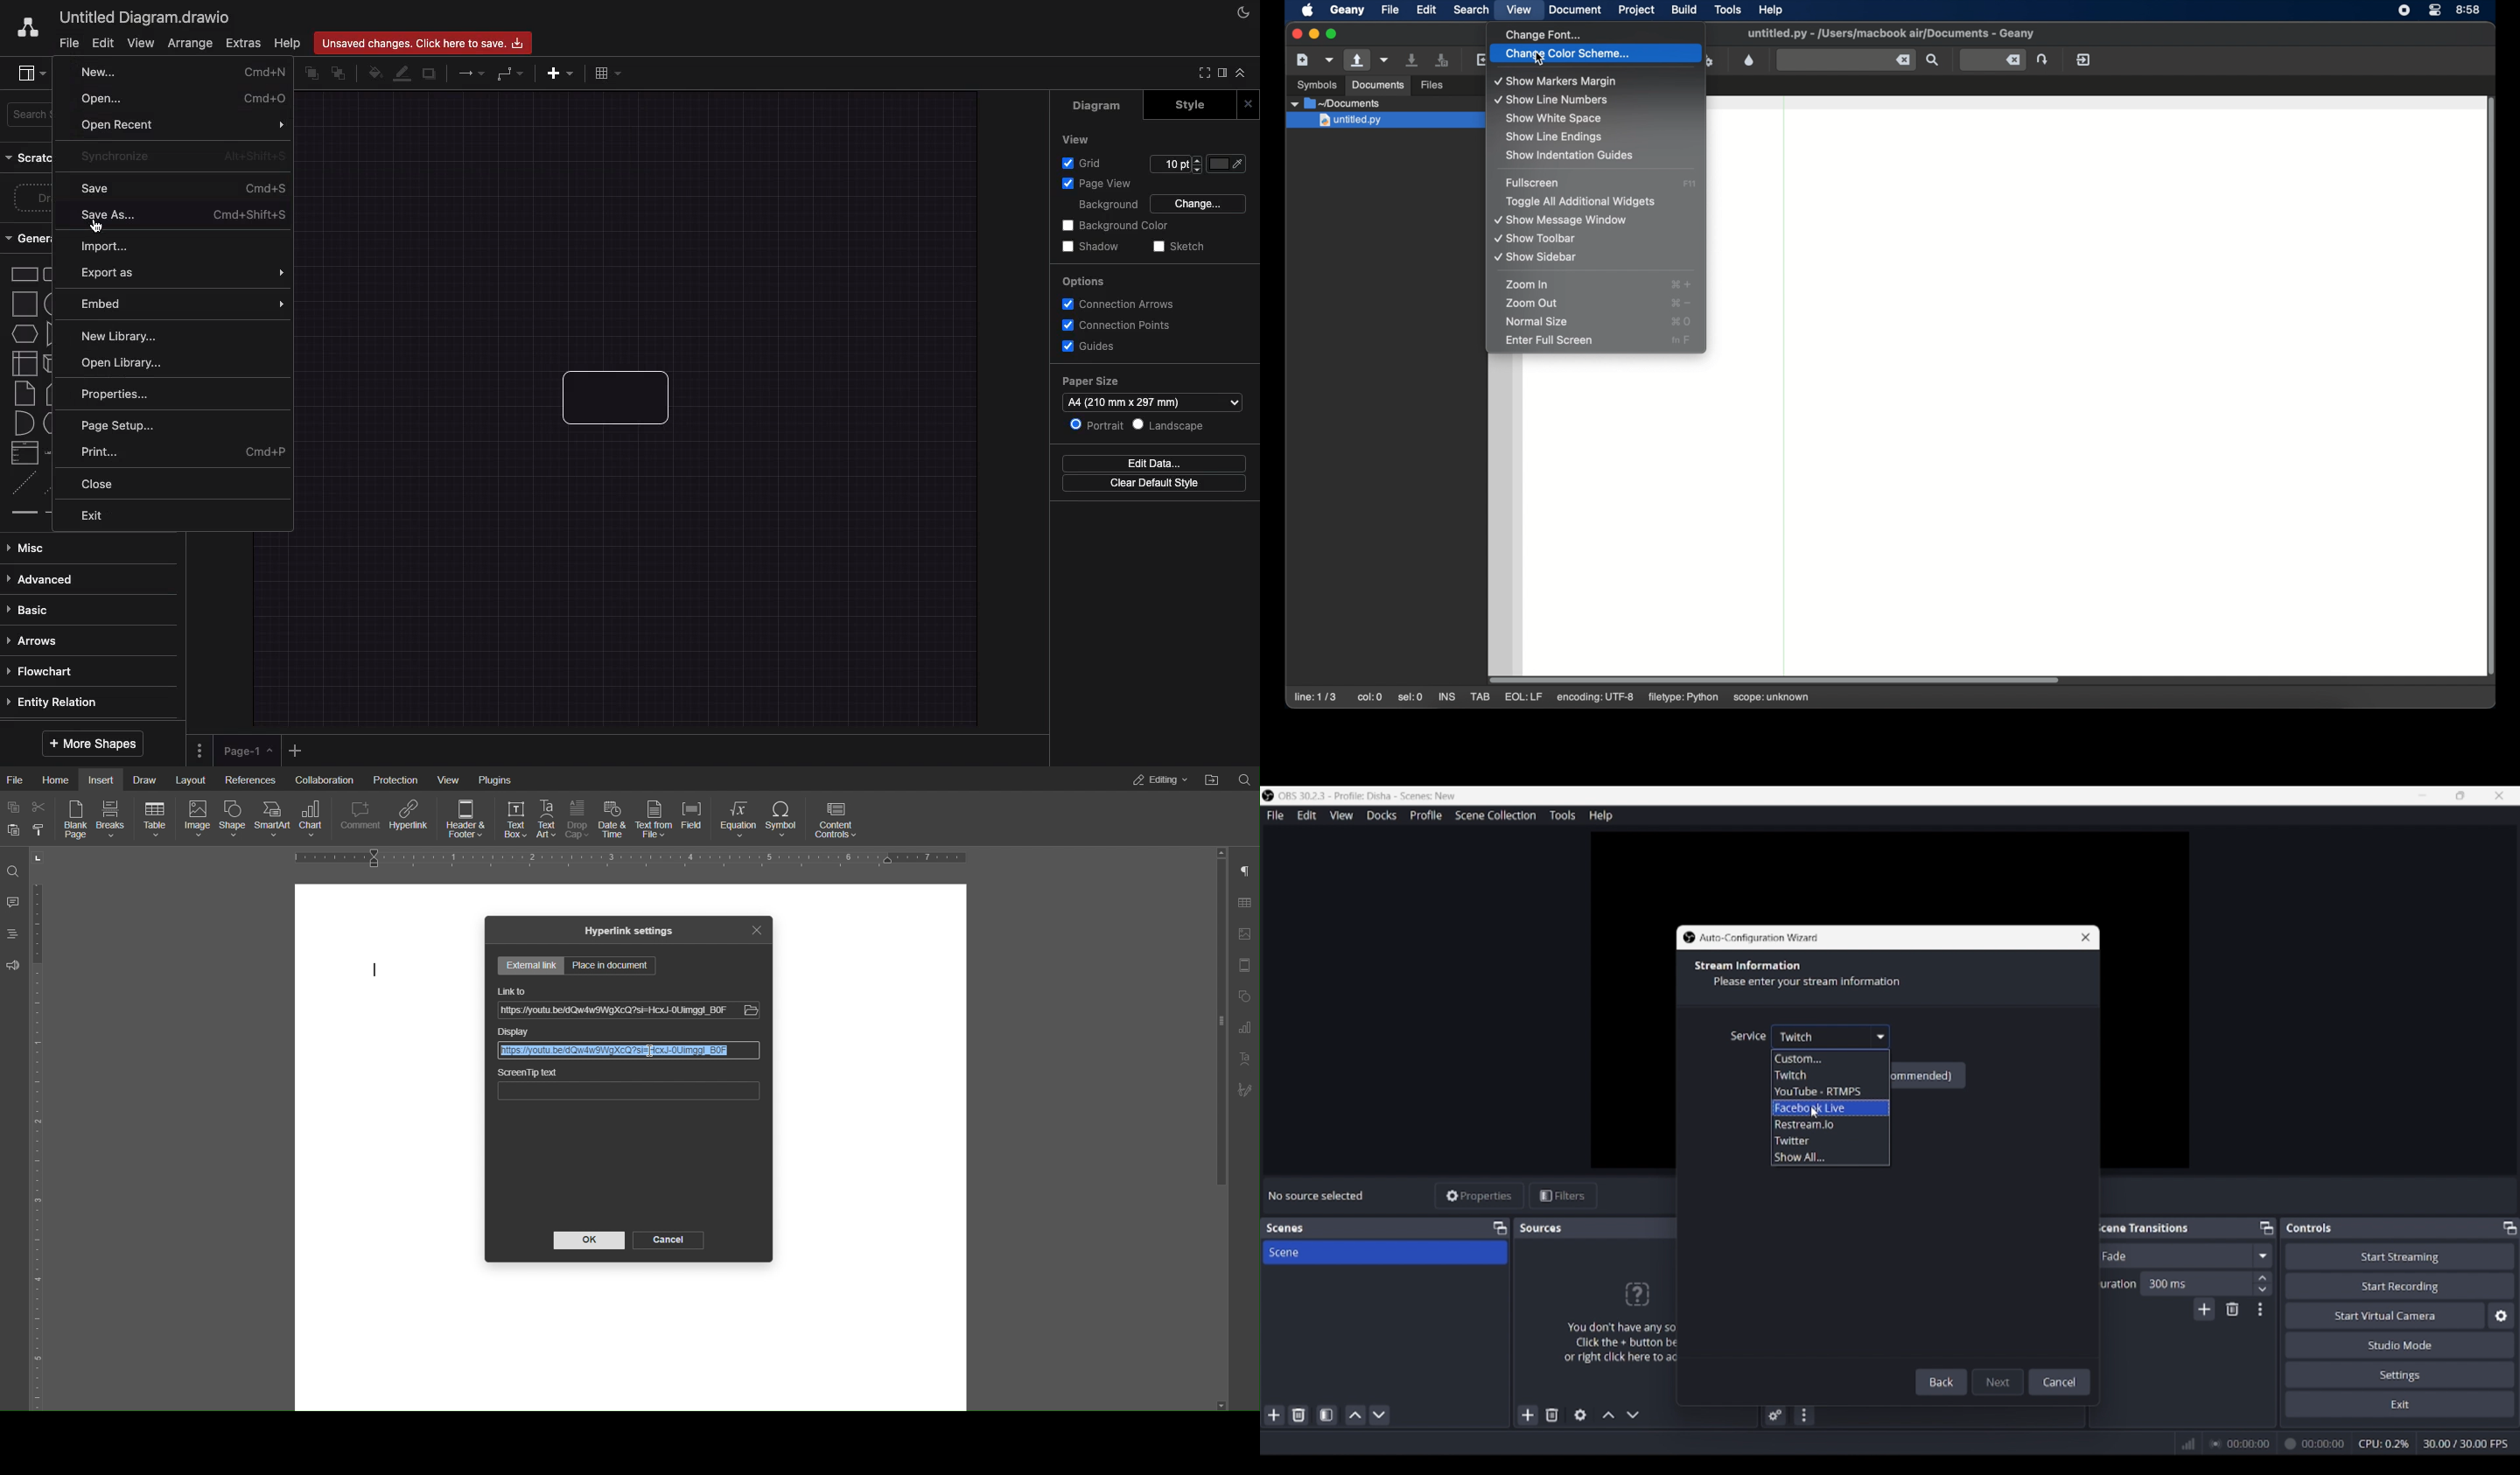 This screenshot has width=2520, height=1484. Describe the element at coordinates (1214, 1045) in the screenshot. I see `slider` at that location.